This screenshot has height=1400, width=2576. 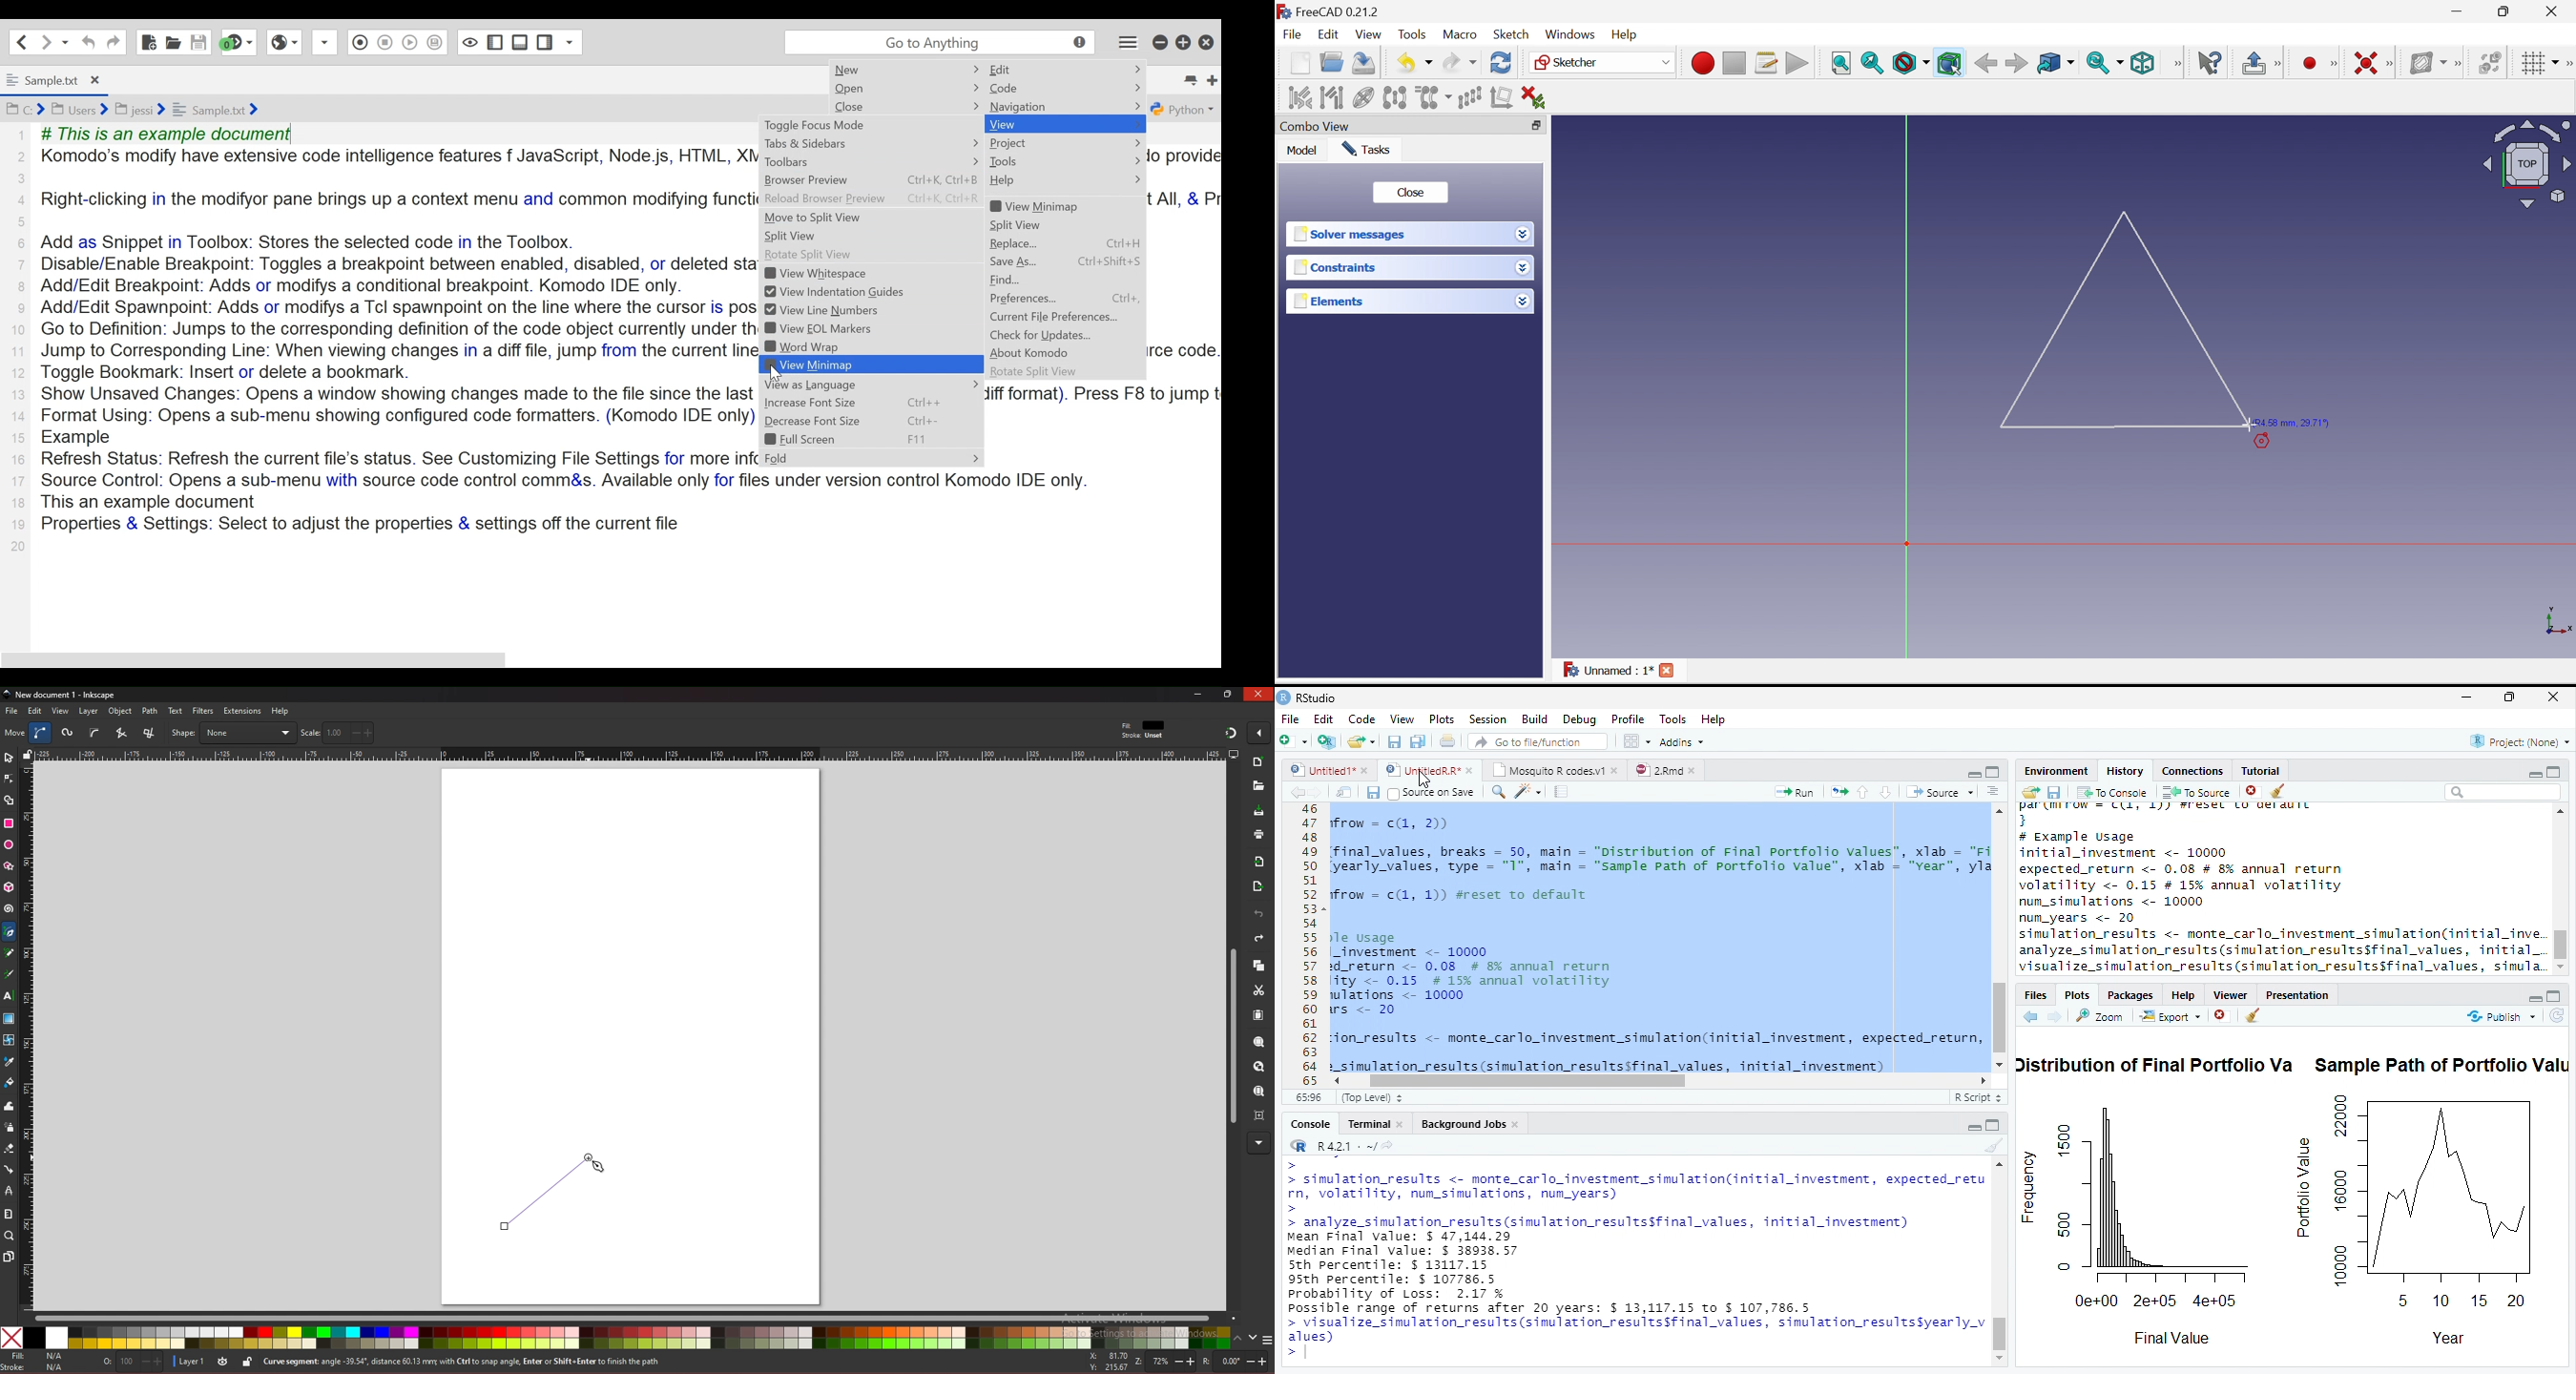 I want to click on Viewing angle, so click(x=2527, y=164).